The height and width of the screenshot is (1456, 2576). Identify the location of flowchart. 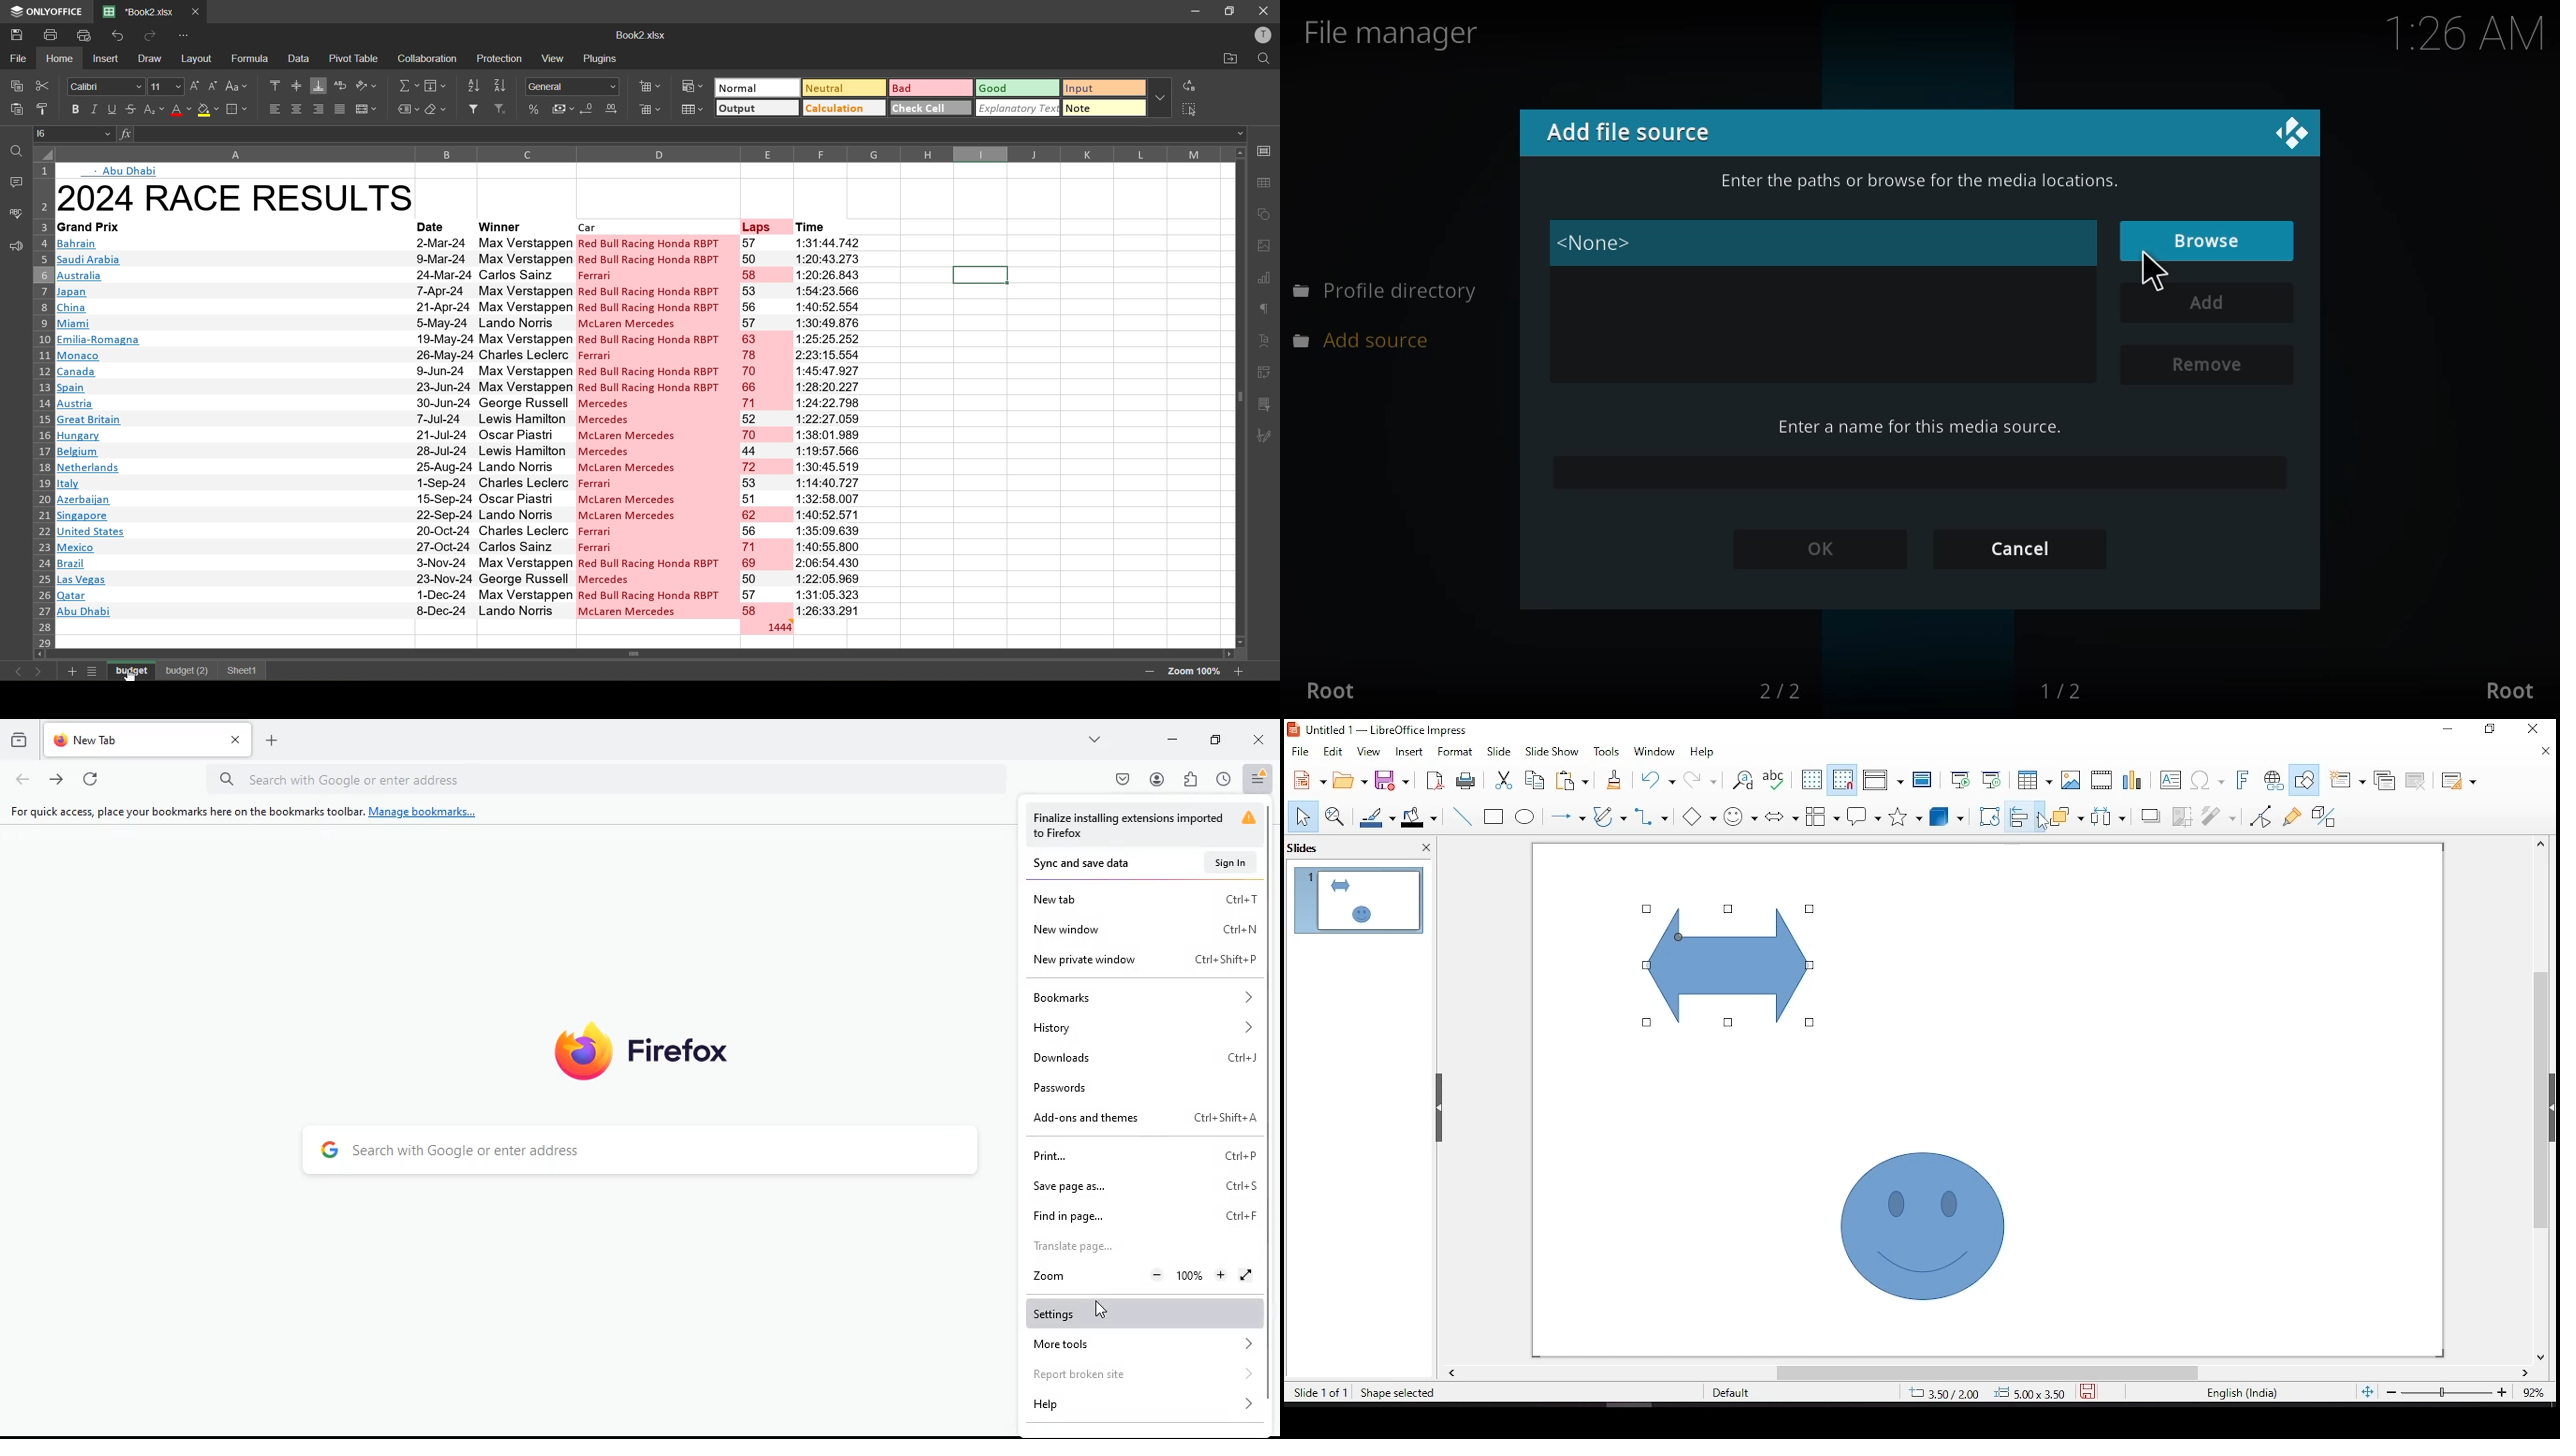
(1821, 813).